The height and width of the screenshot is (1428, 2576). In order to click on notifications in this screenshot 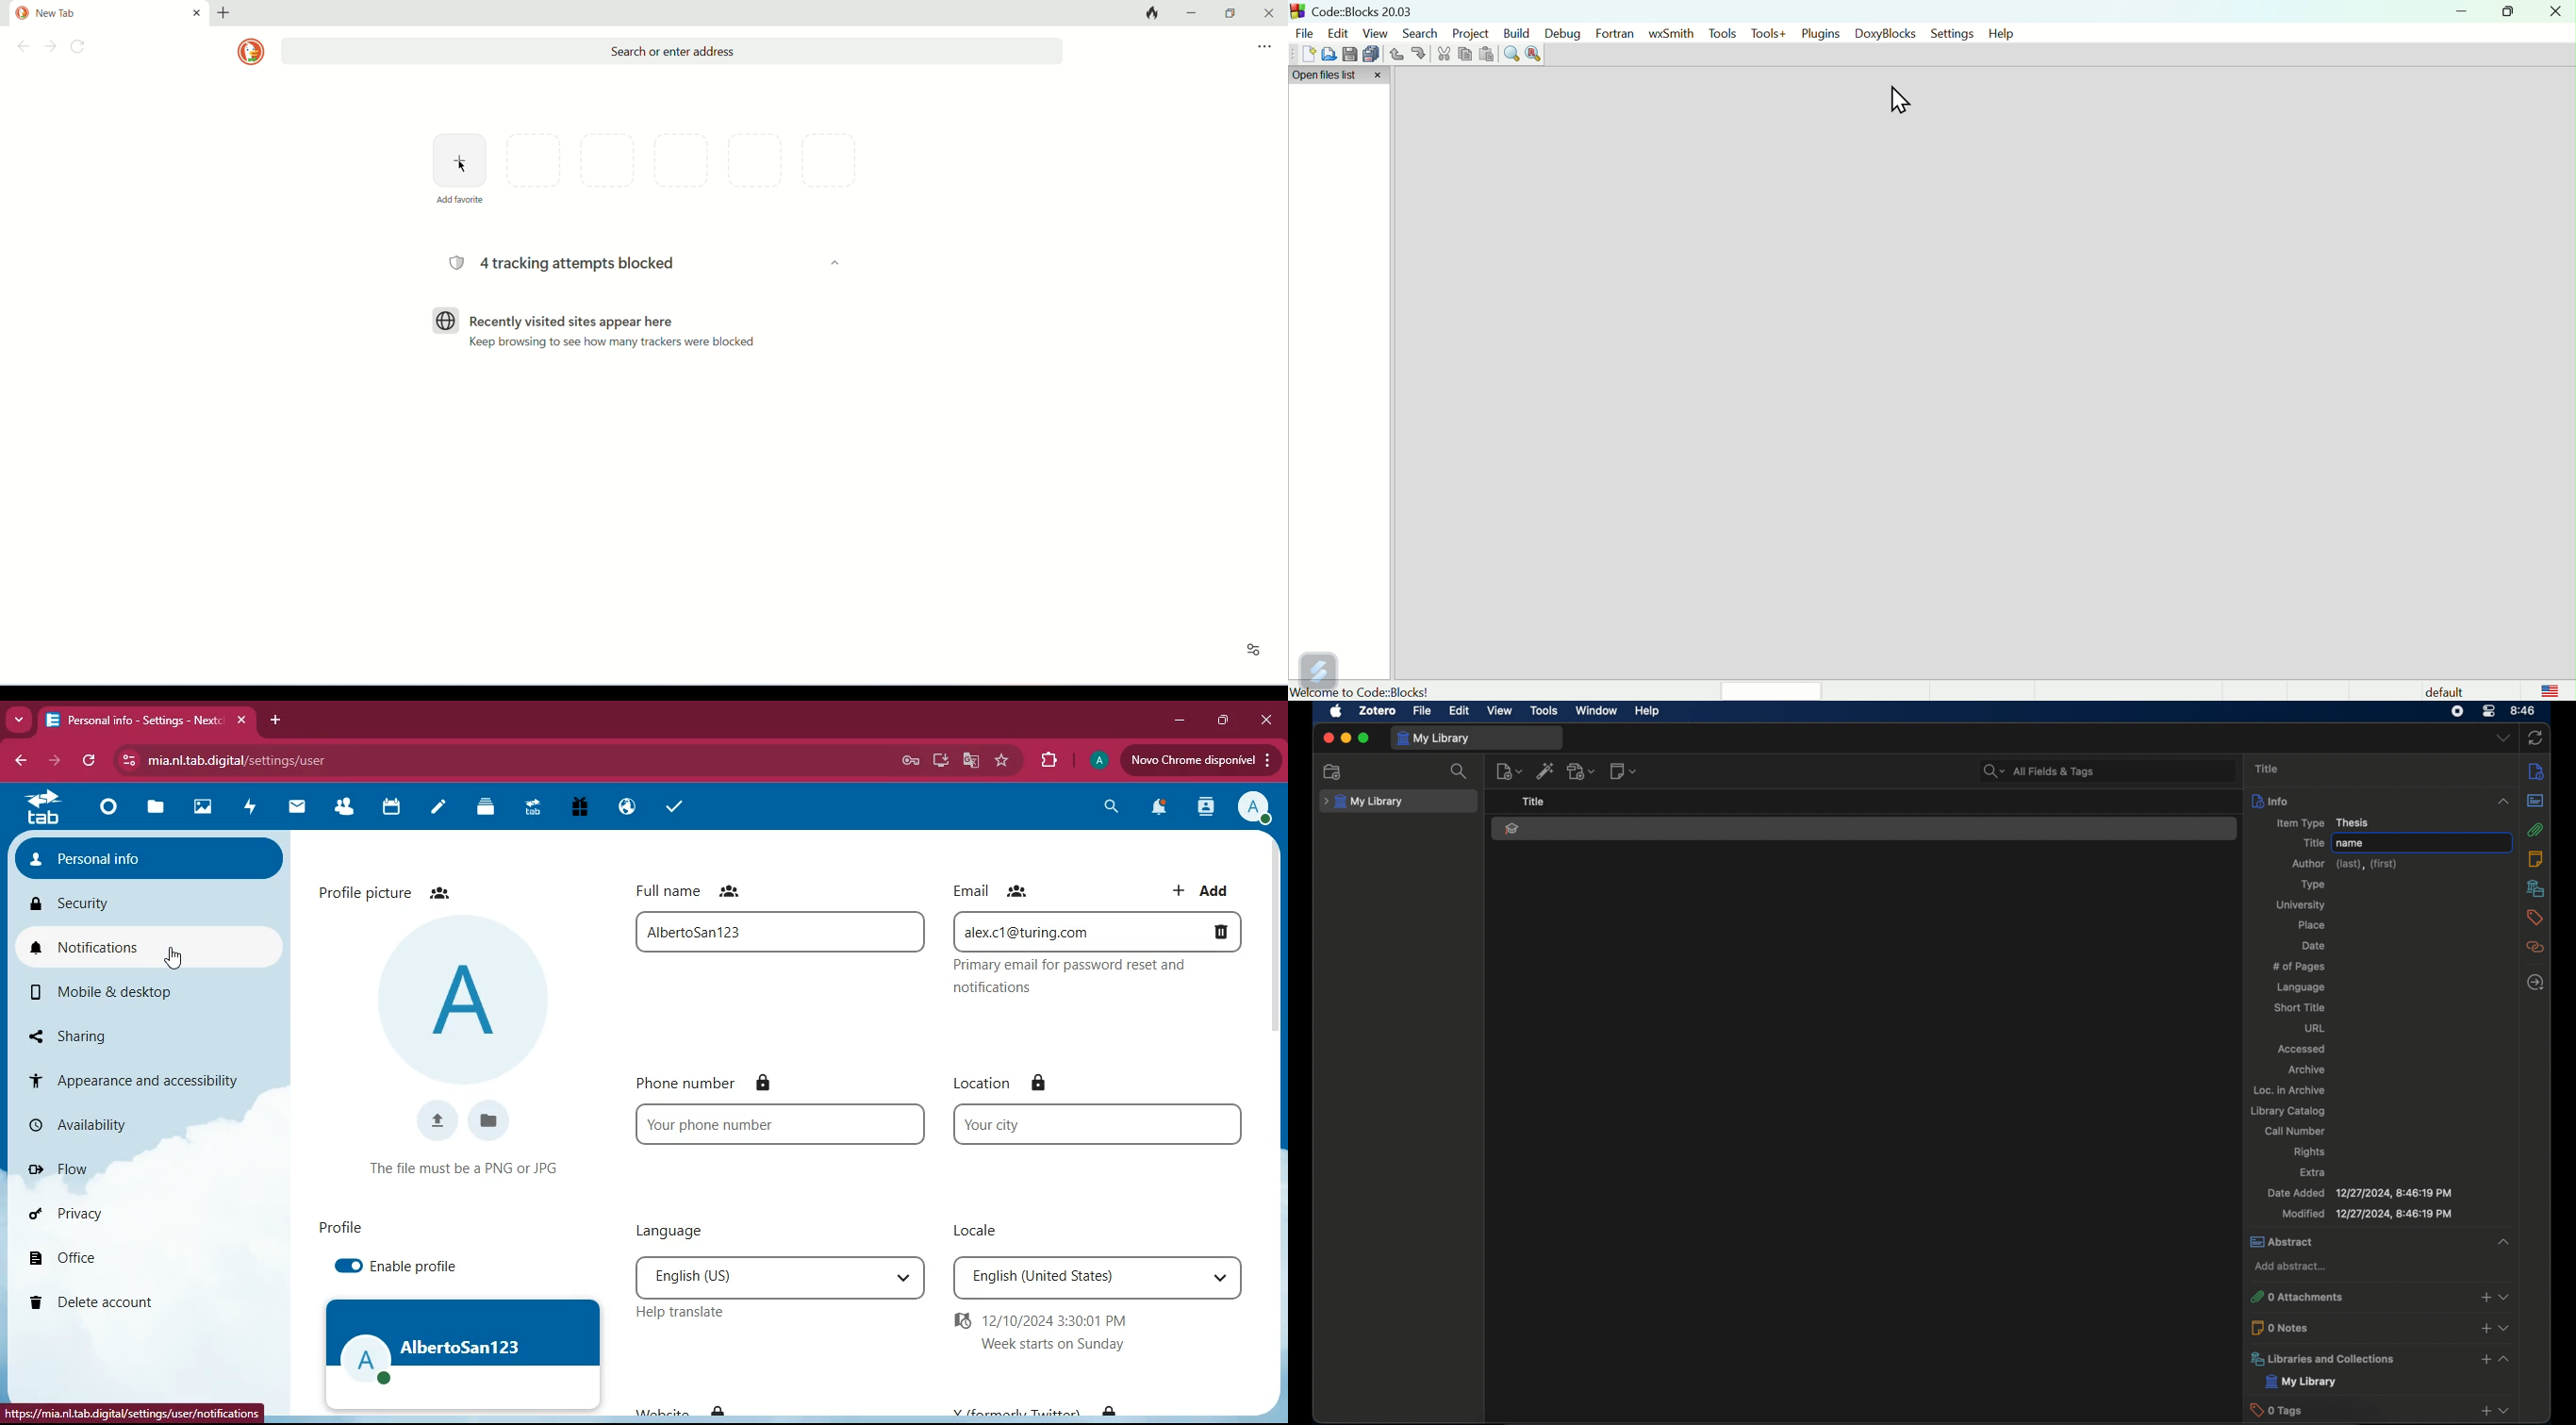, I will do `click(1160, 809)`.